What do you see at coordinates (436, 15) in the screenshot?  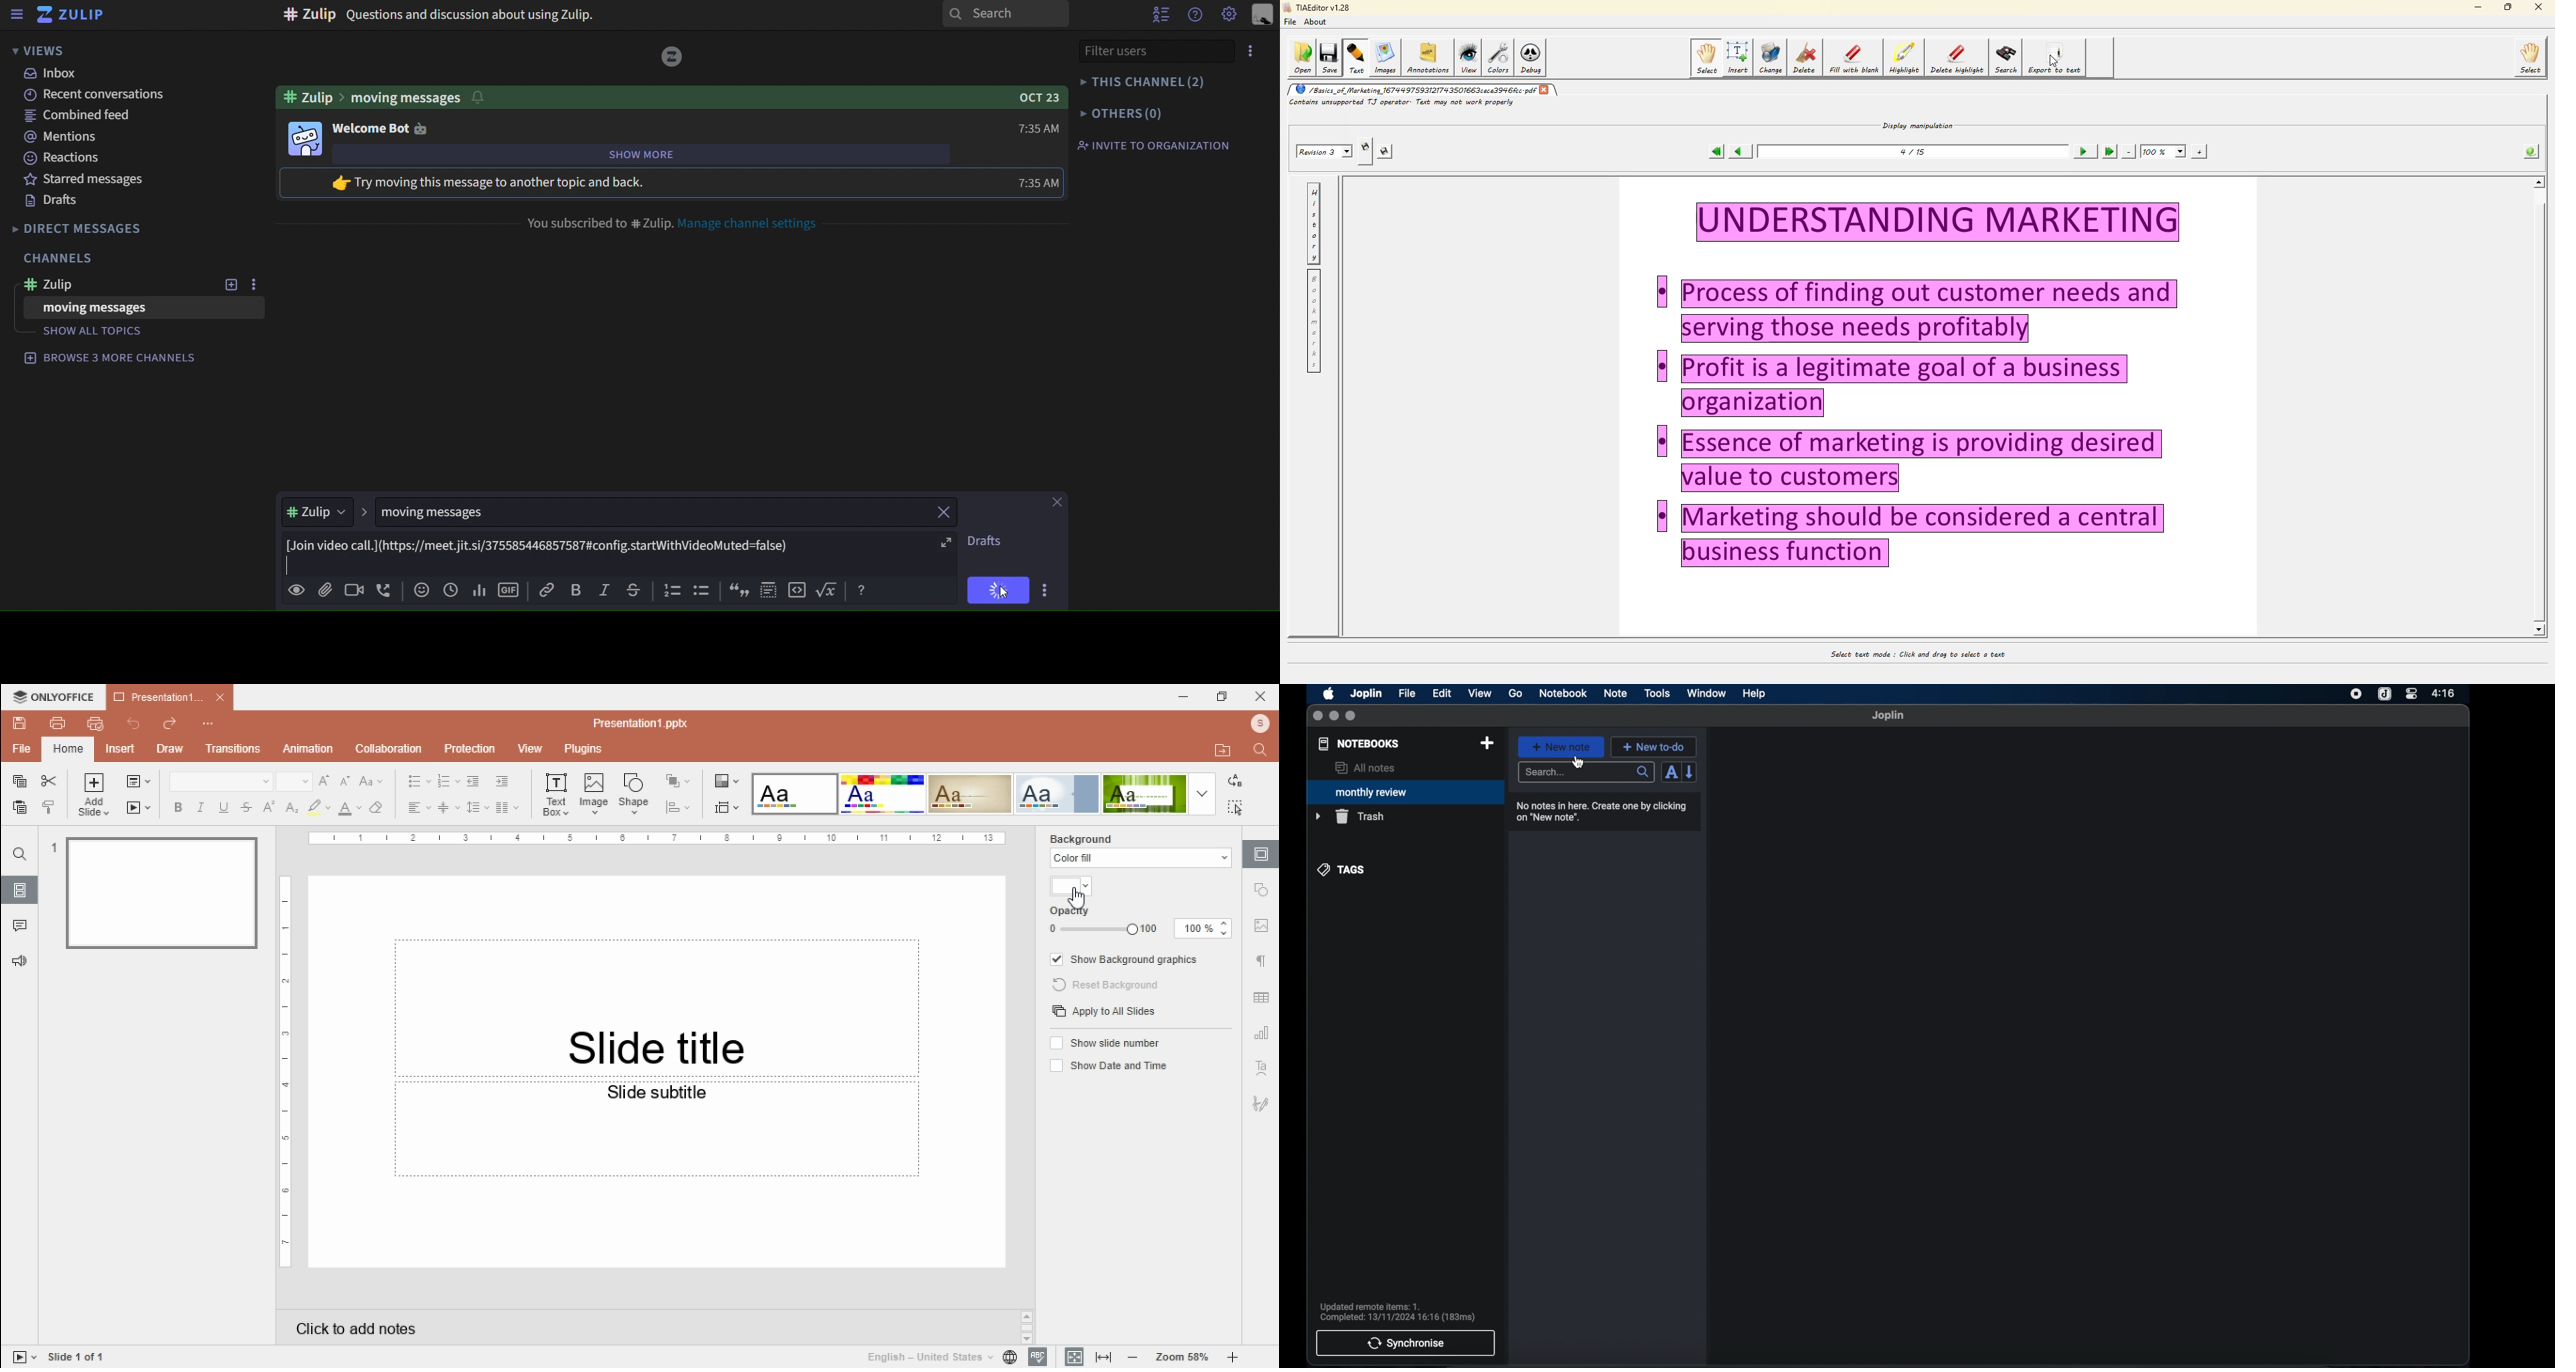 I see `# Zulip Questions and discussion about using Zulip.` at bounding box center [436, 15].